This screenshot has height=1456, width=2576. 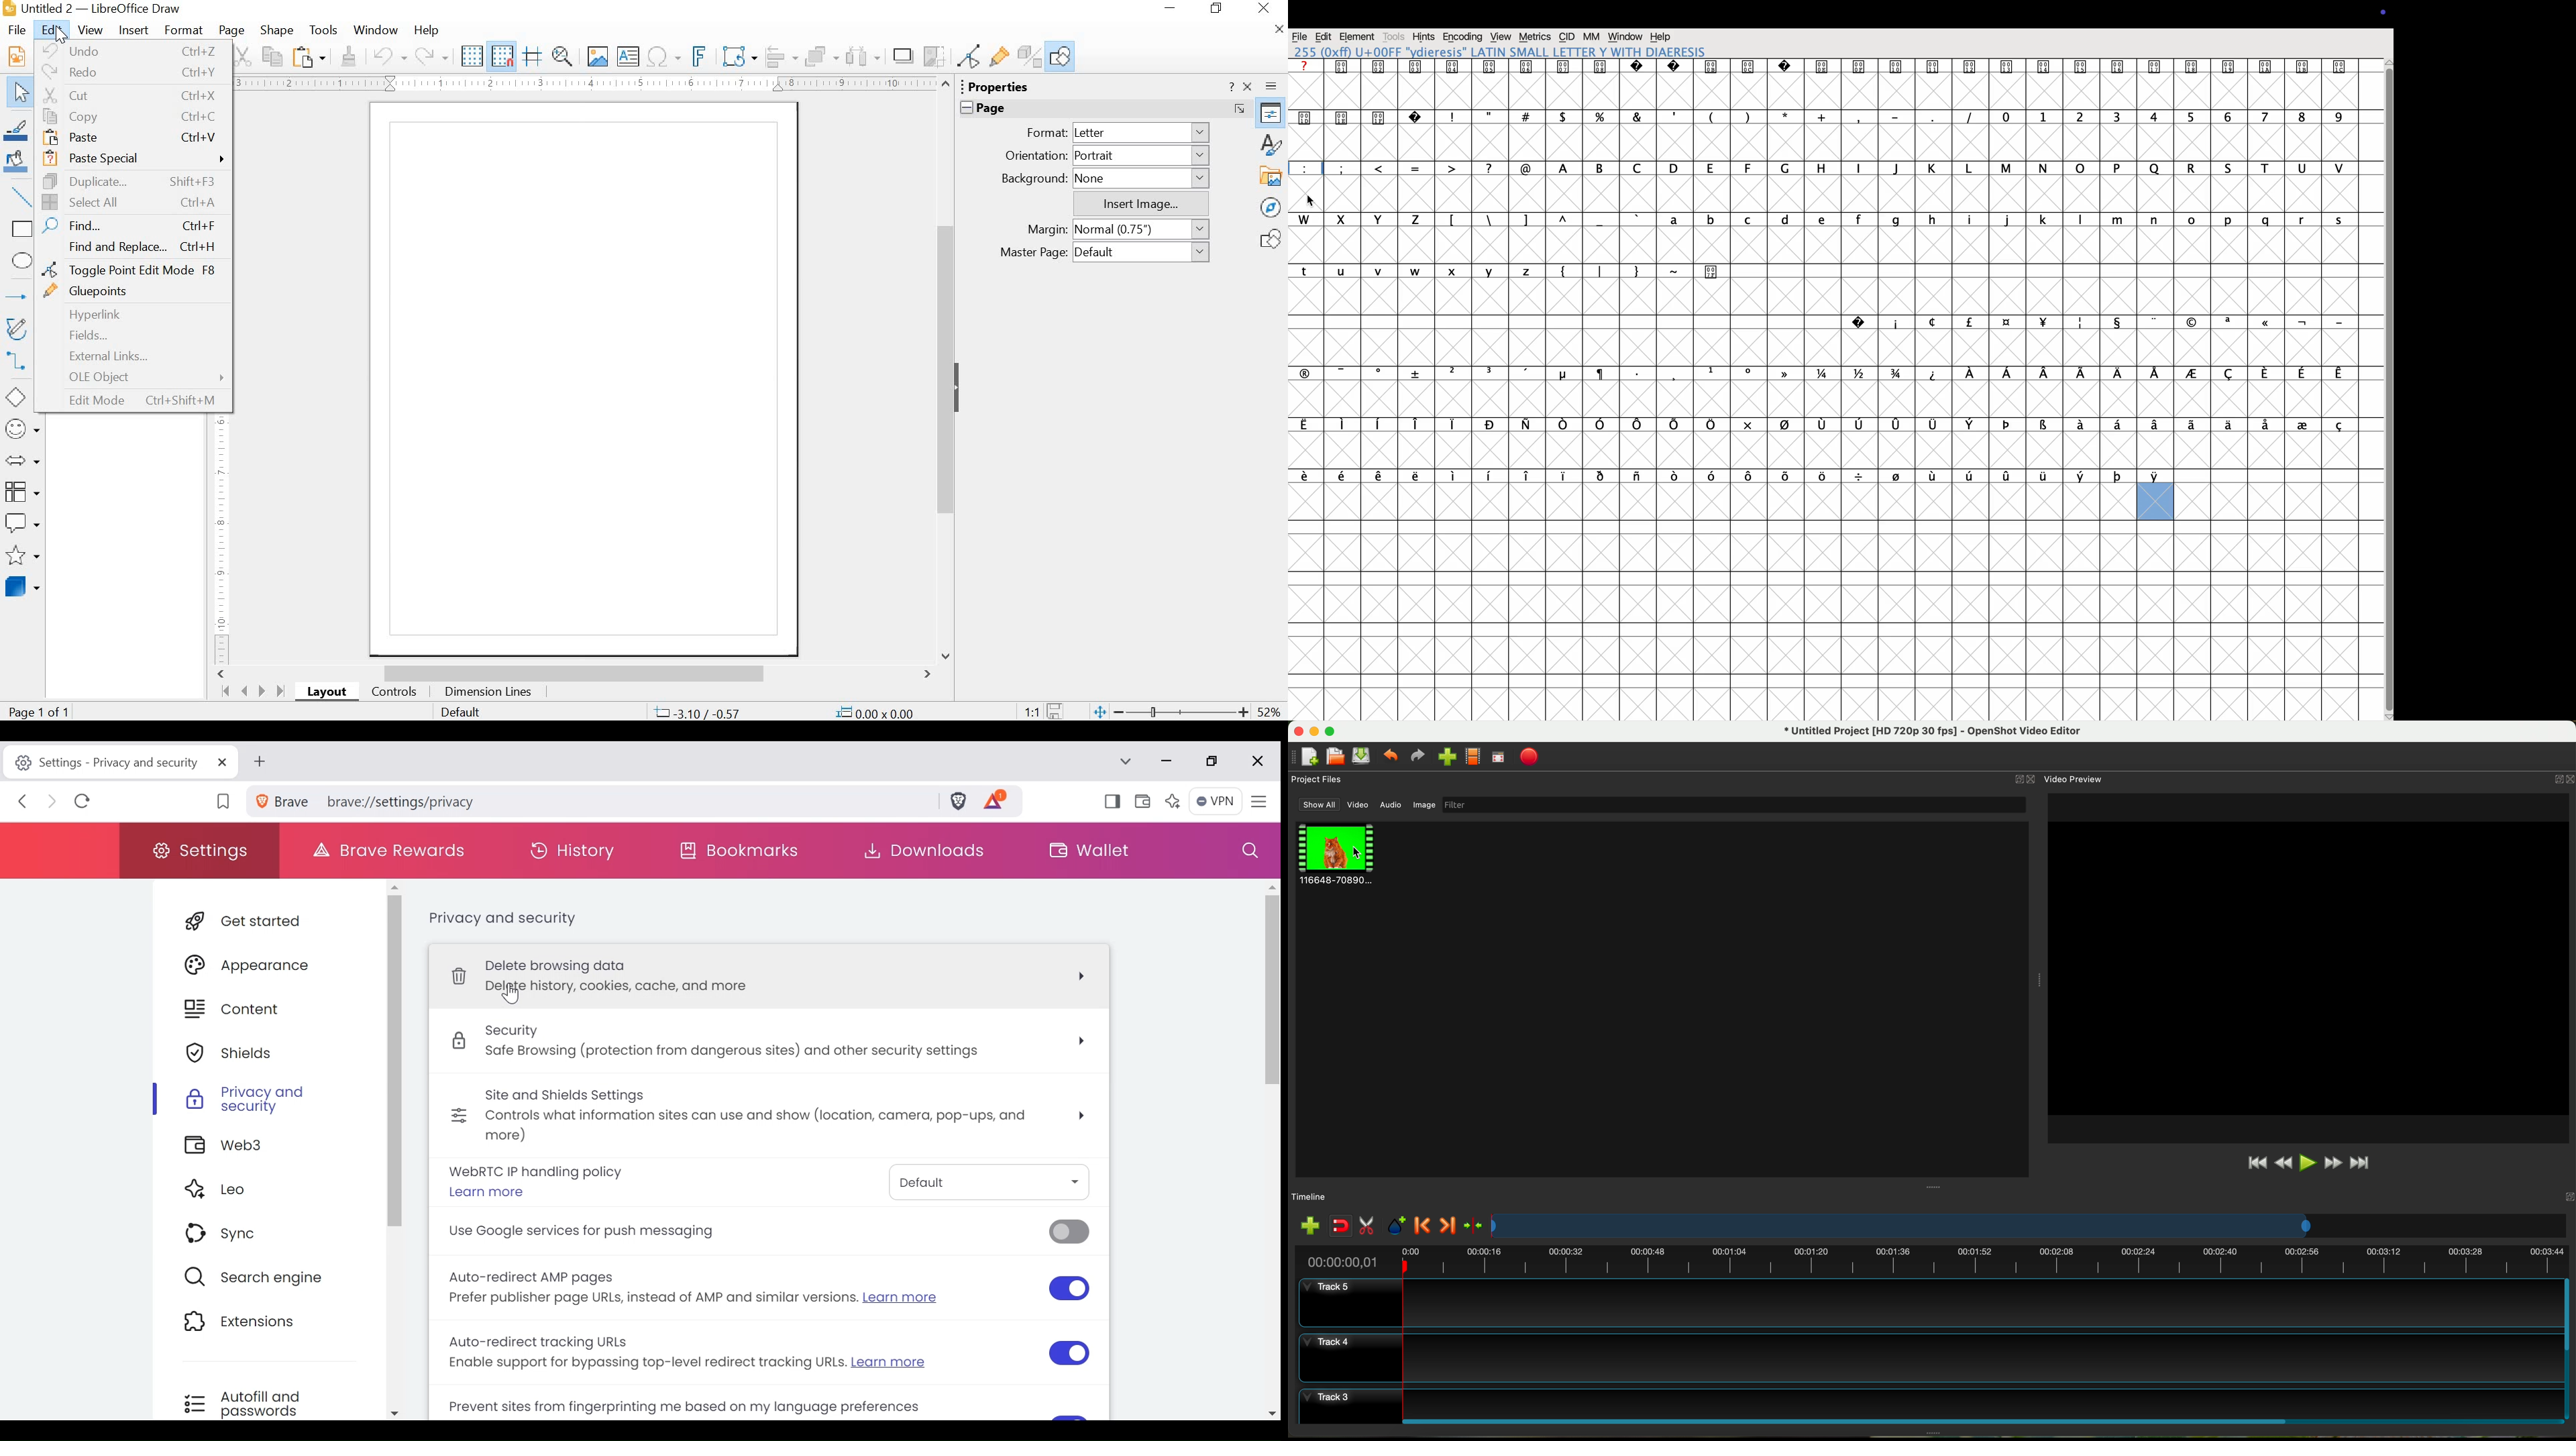 What do you see at coordinates (981, 108) in the screenshot?
I see `Page` at bounding box center [981, 108].